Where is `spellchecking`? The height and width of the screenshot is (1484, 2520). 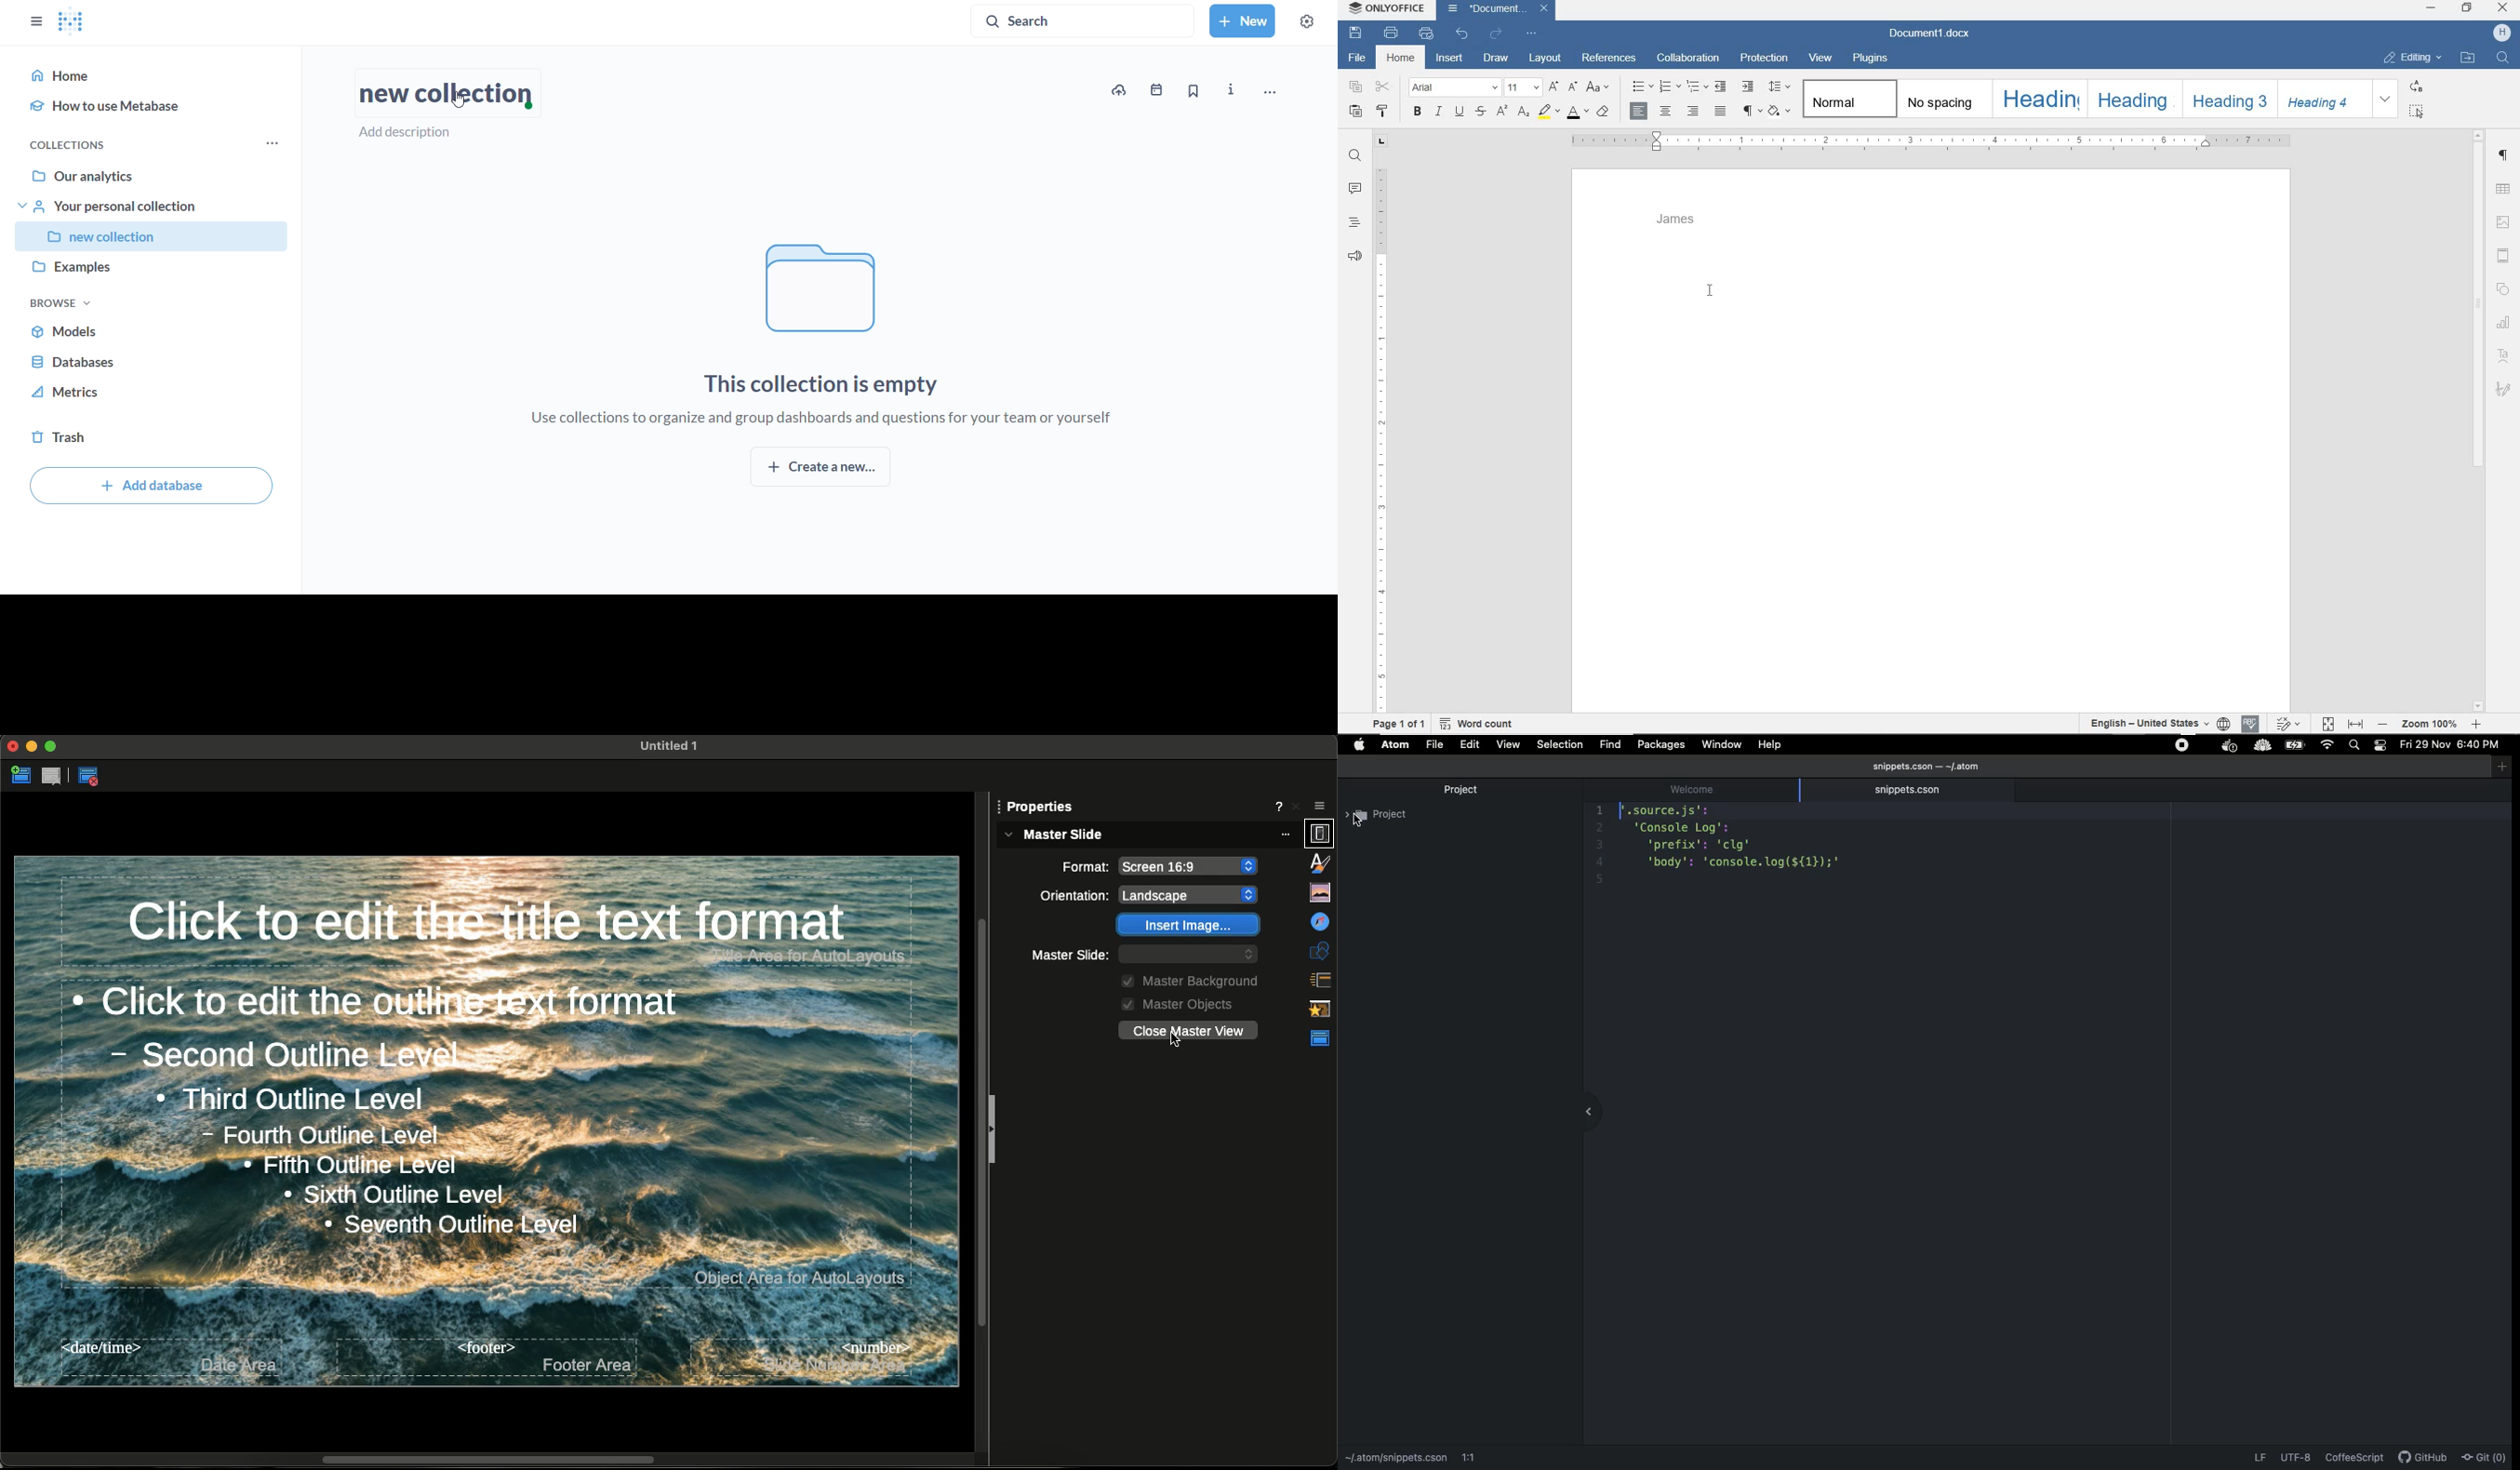 spellchecking is located at coordinates (2249, 723).